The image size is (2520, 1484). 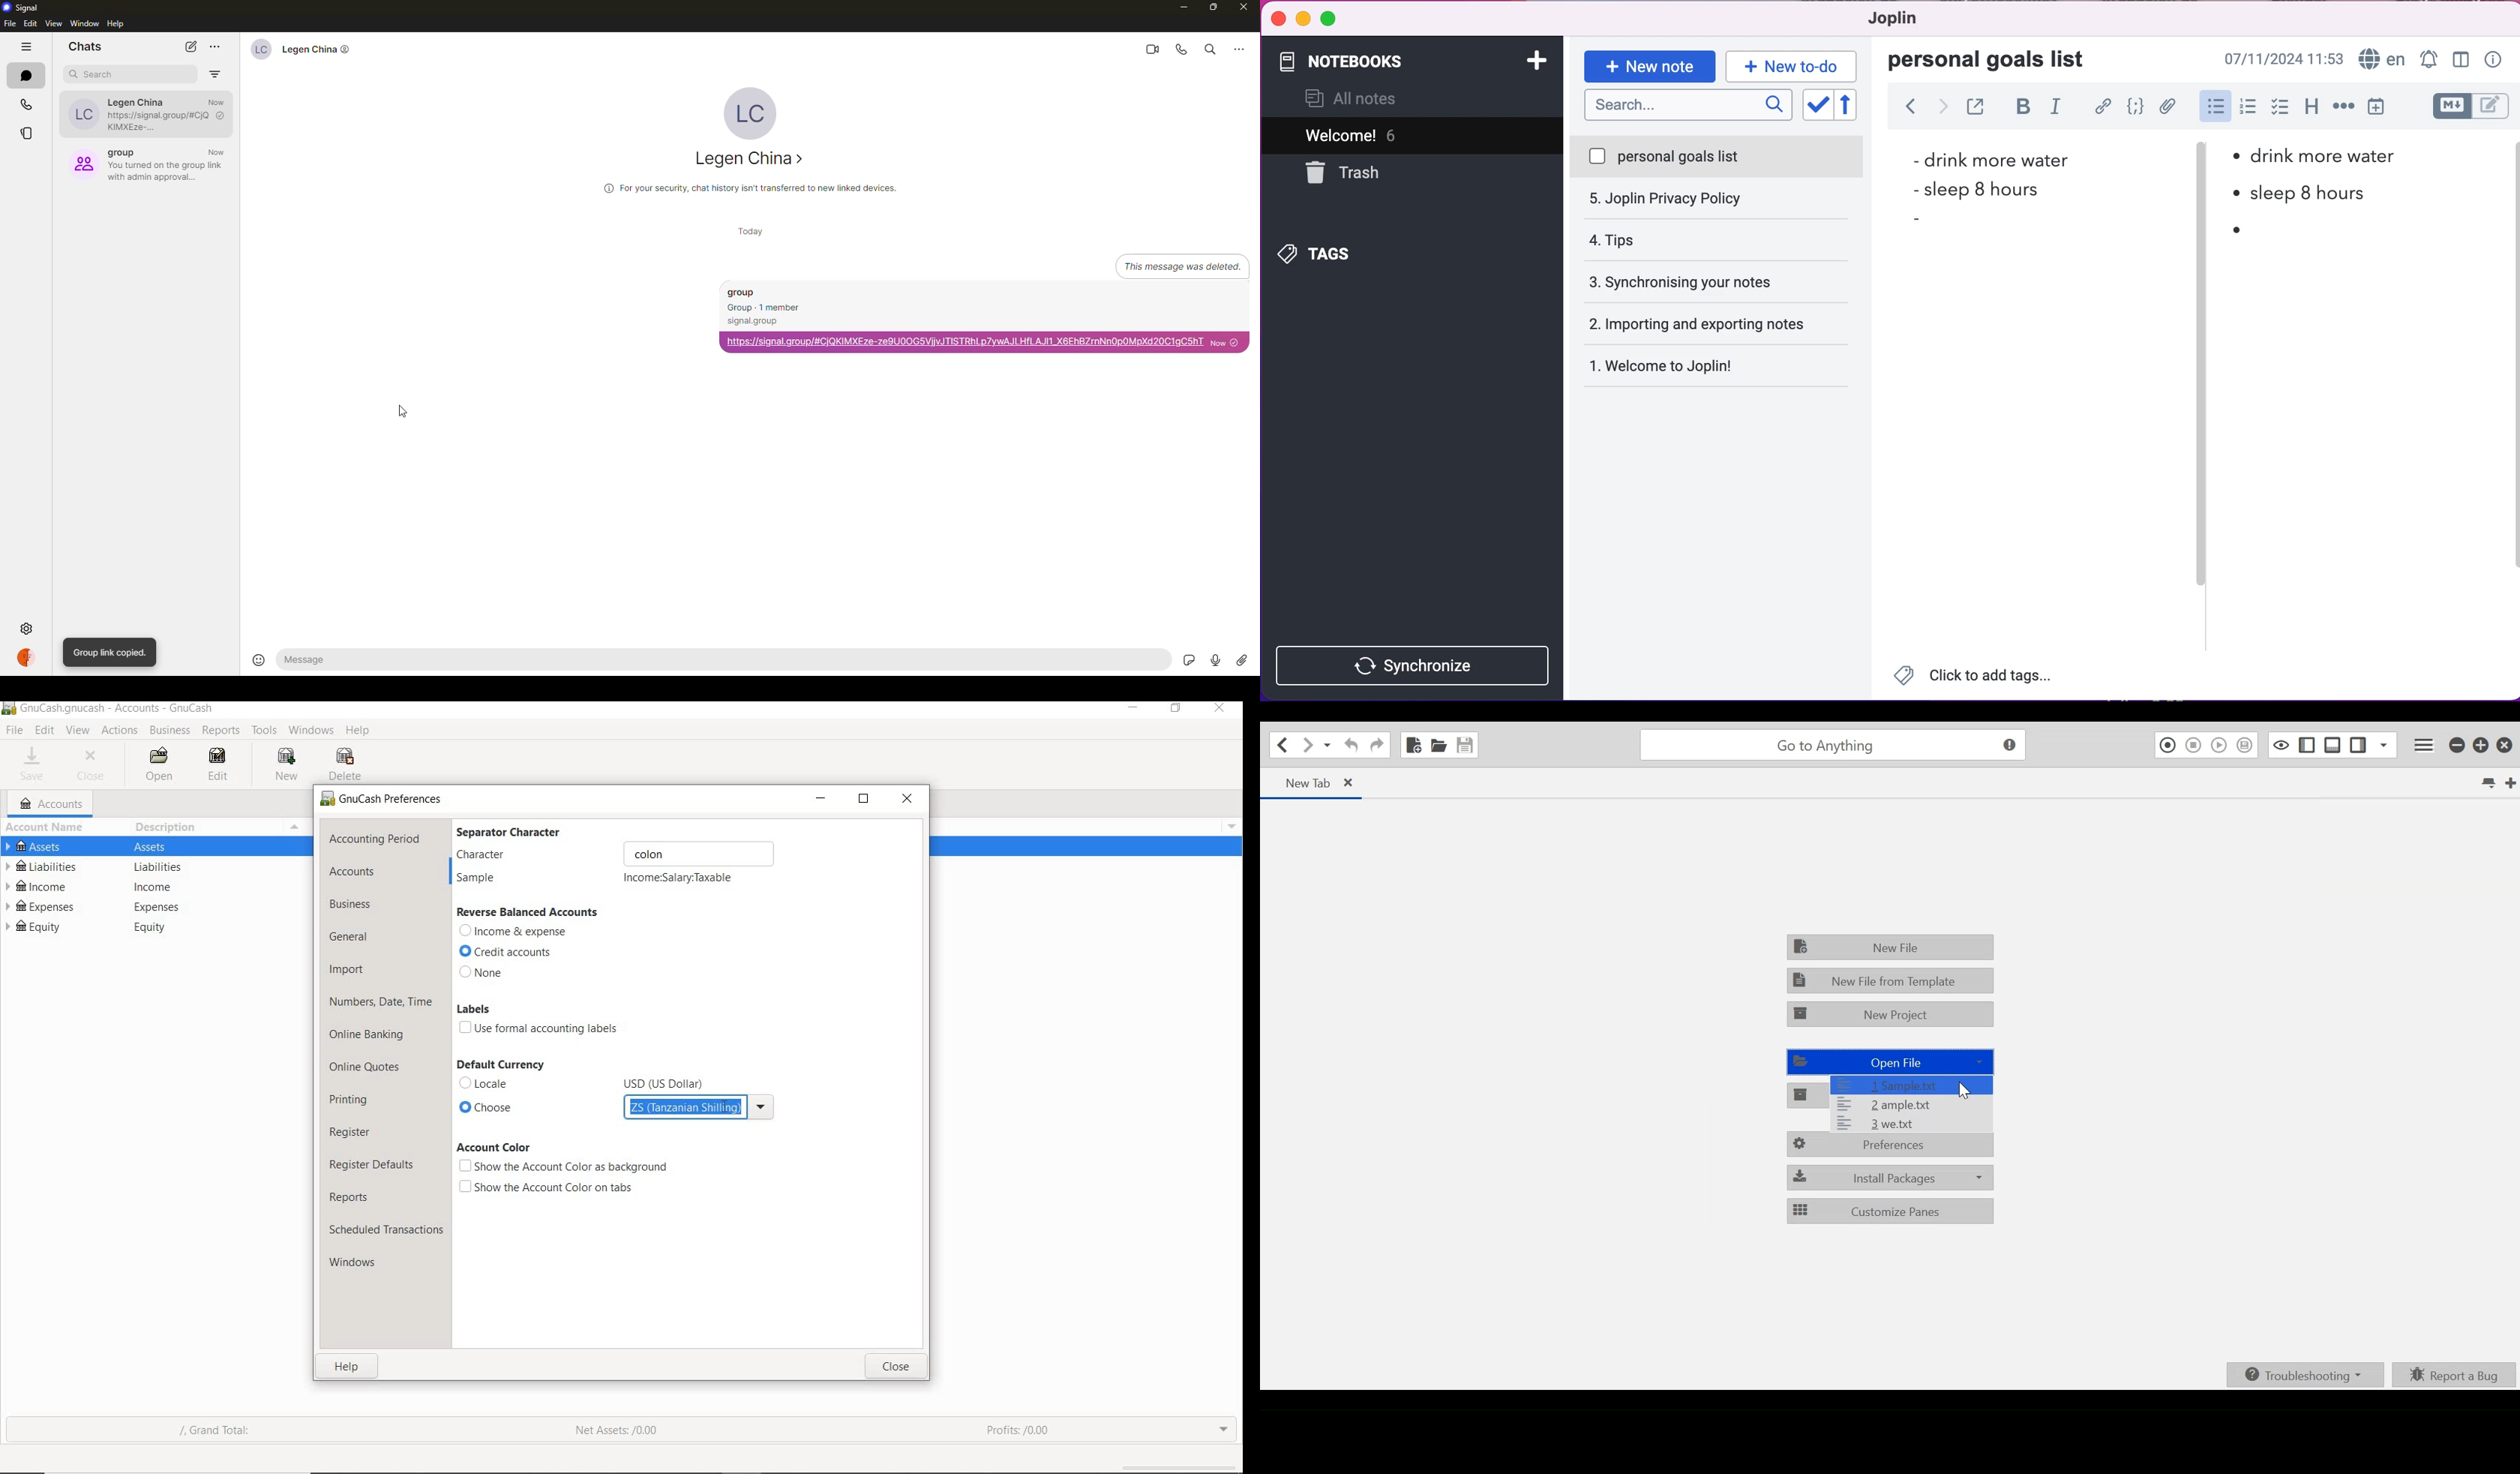 What do you see at coordinates (2133, 107) in the screenshot?
I see `code` at bounding box center [2133, 107].